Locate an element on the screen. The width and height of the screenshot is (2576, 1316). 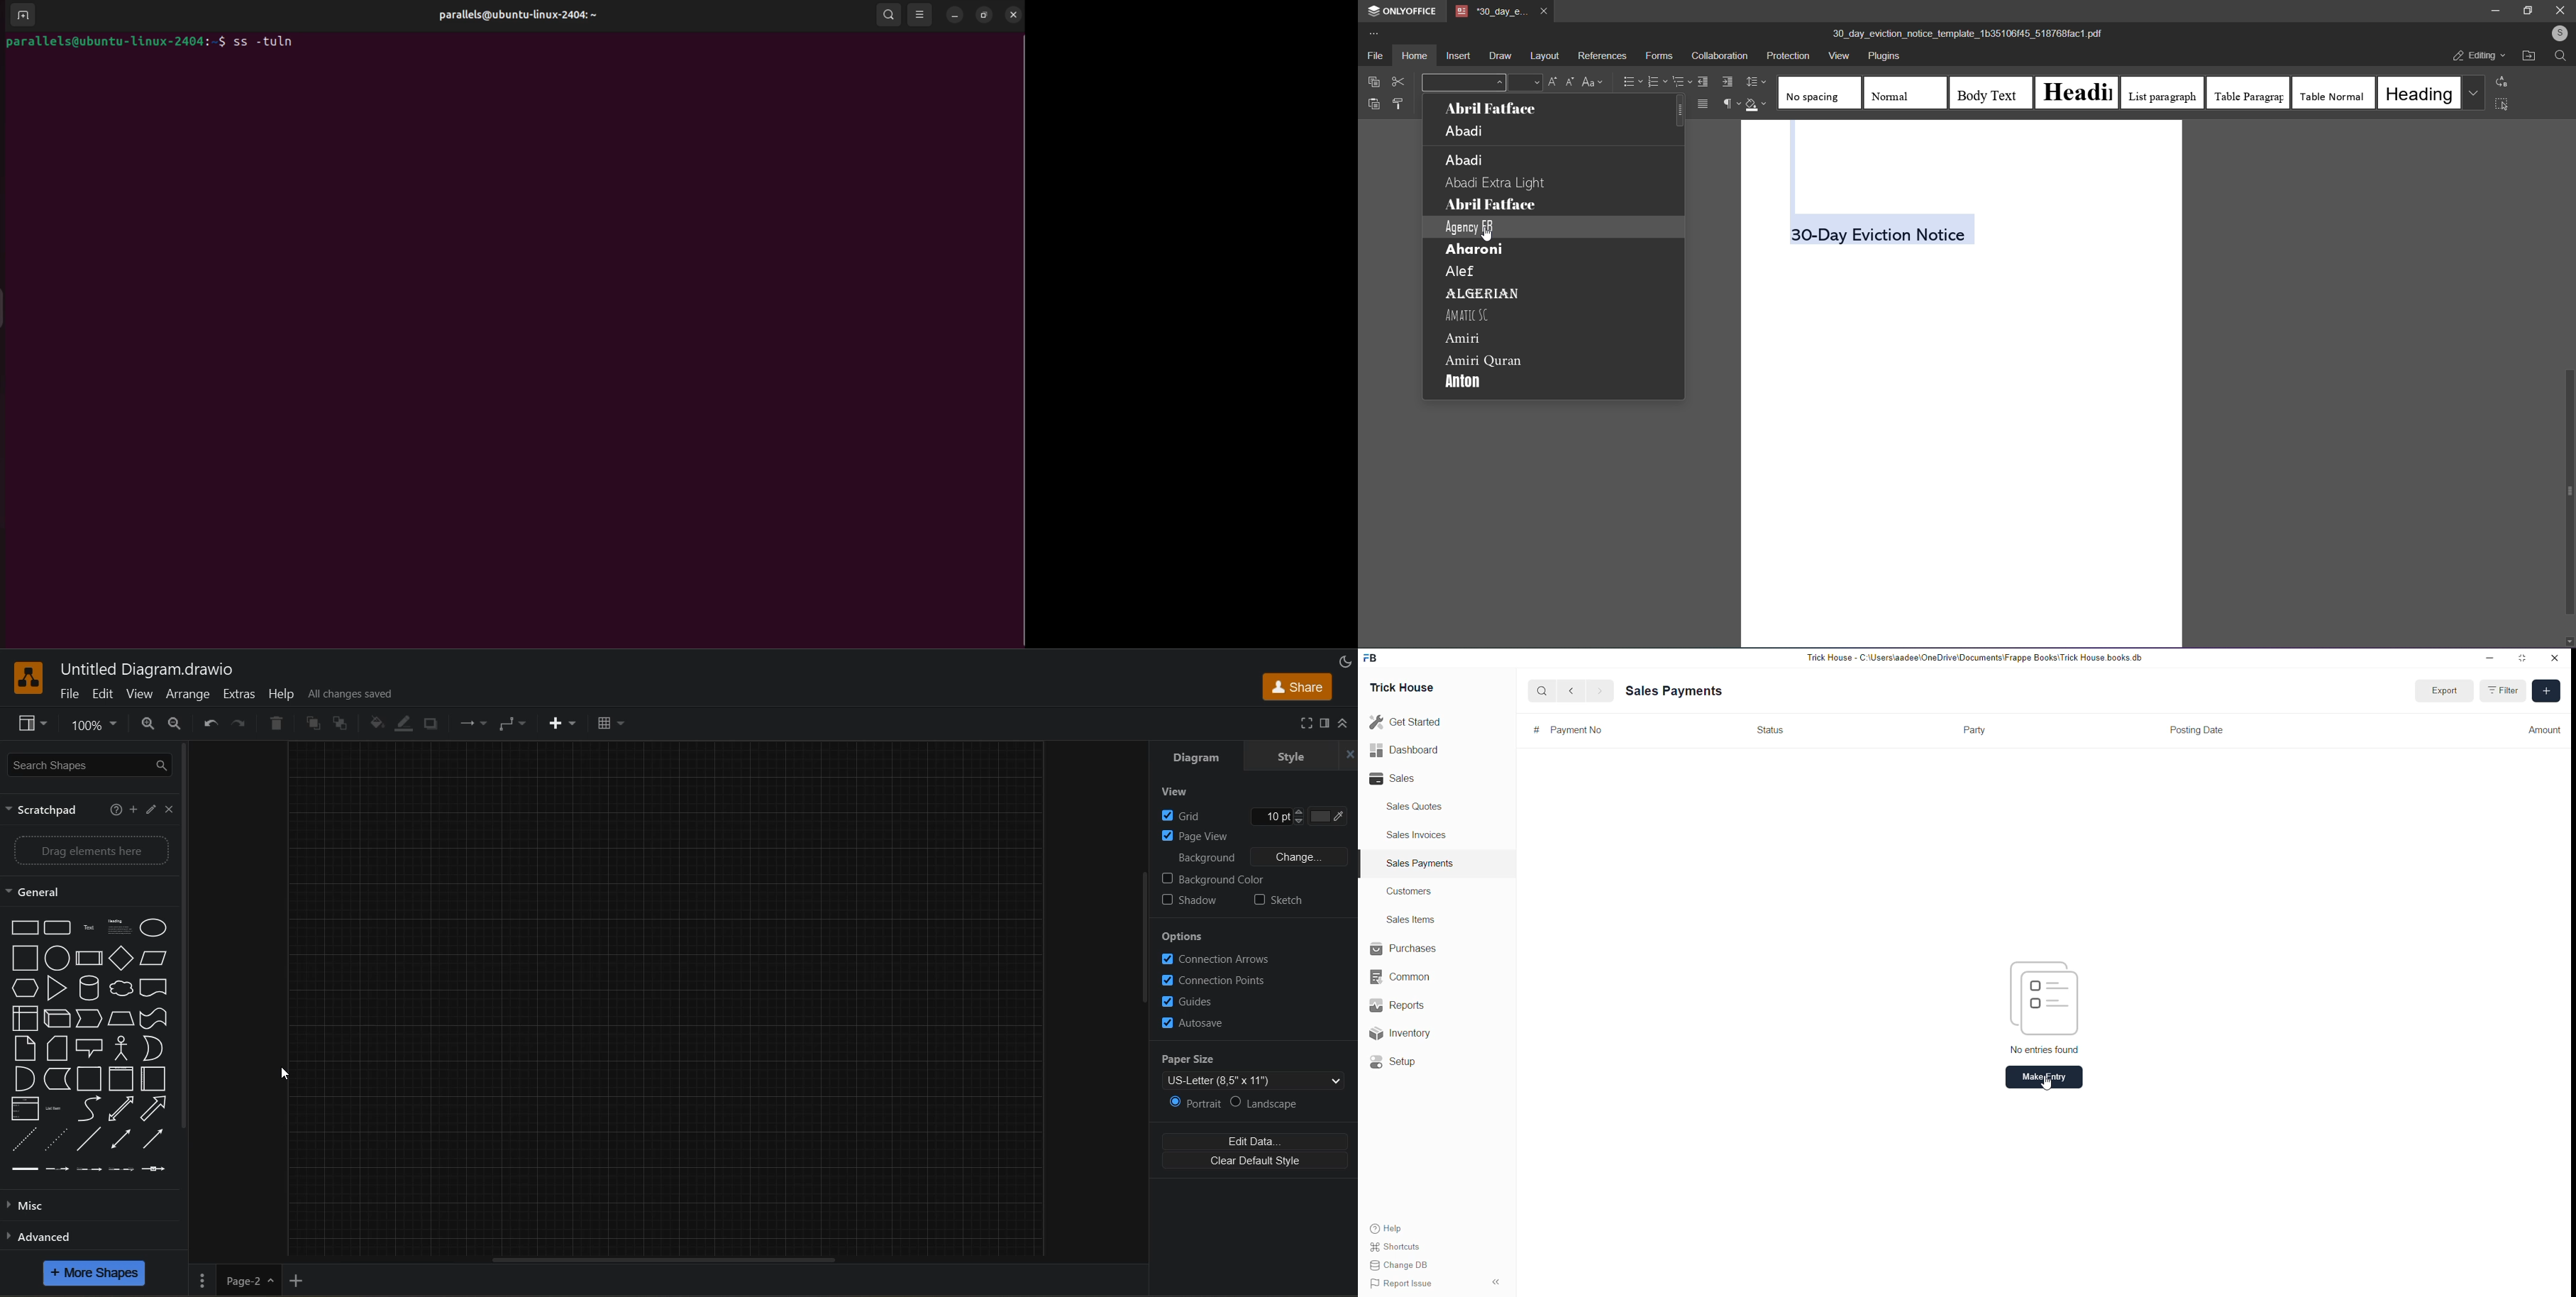
add is located at coordinates (132, 812).